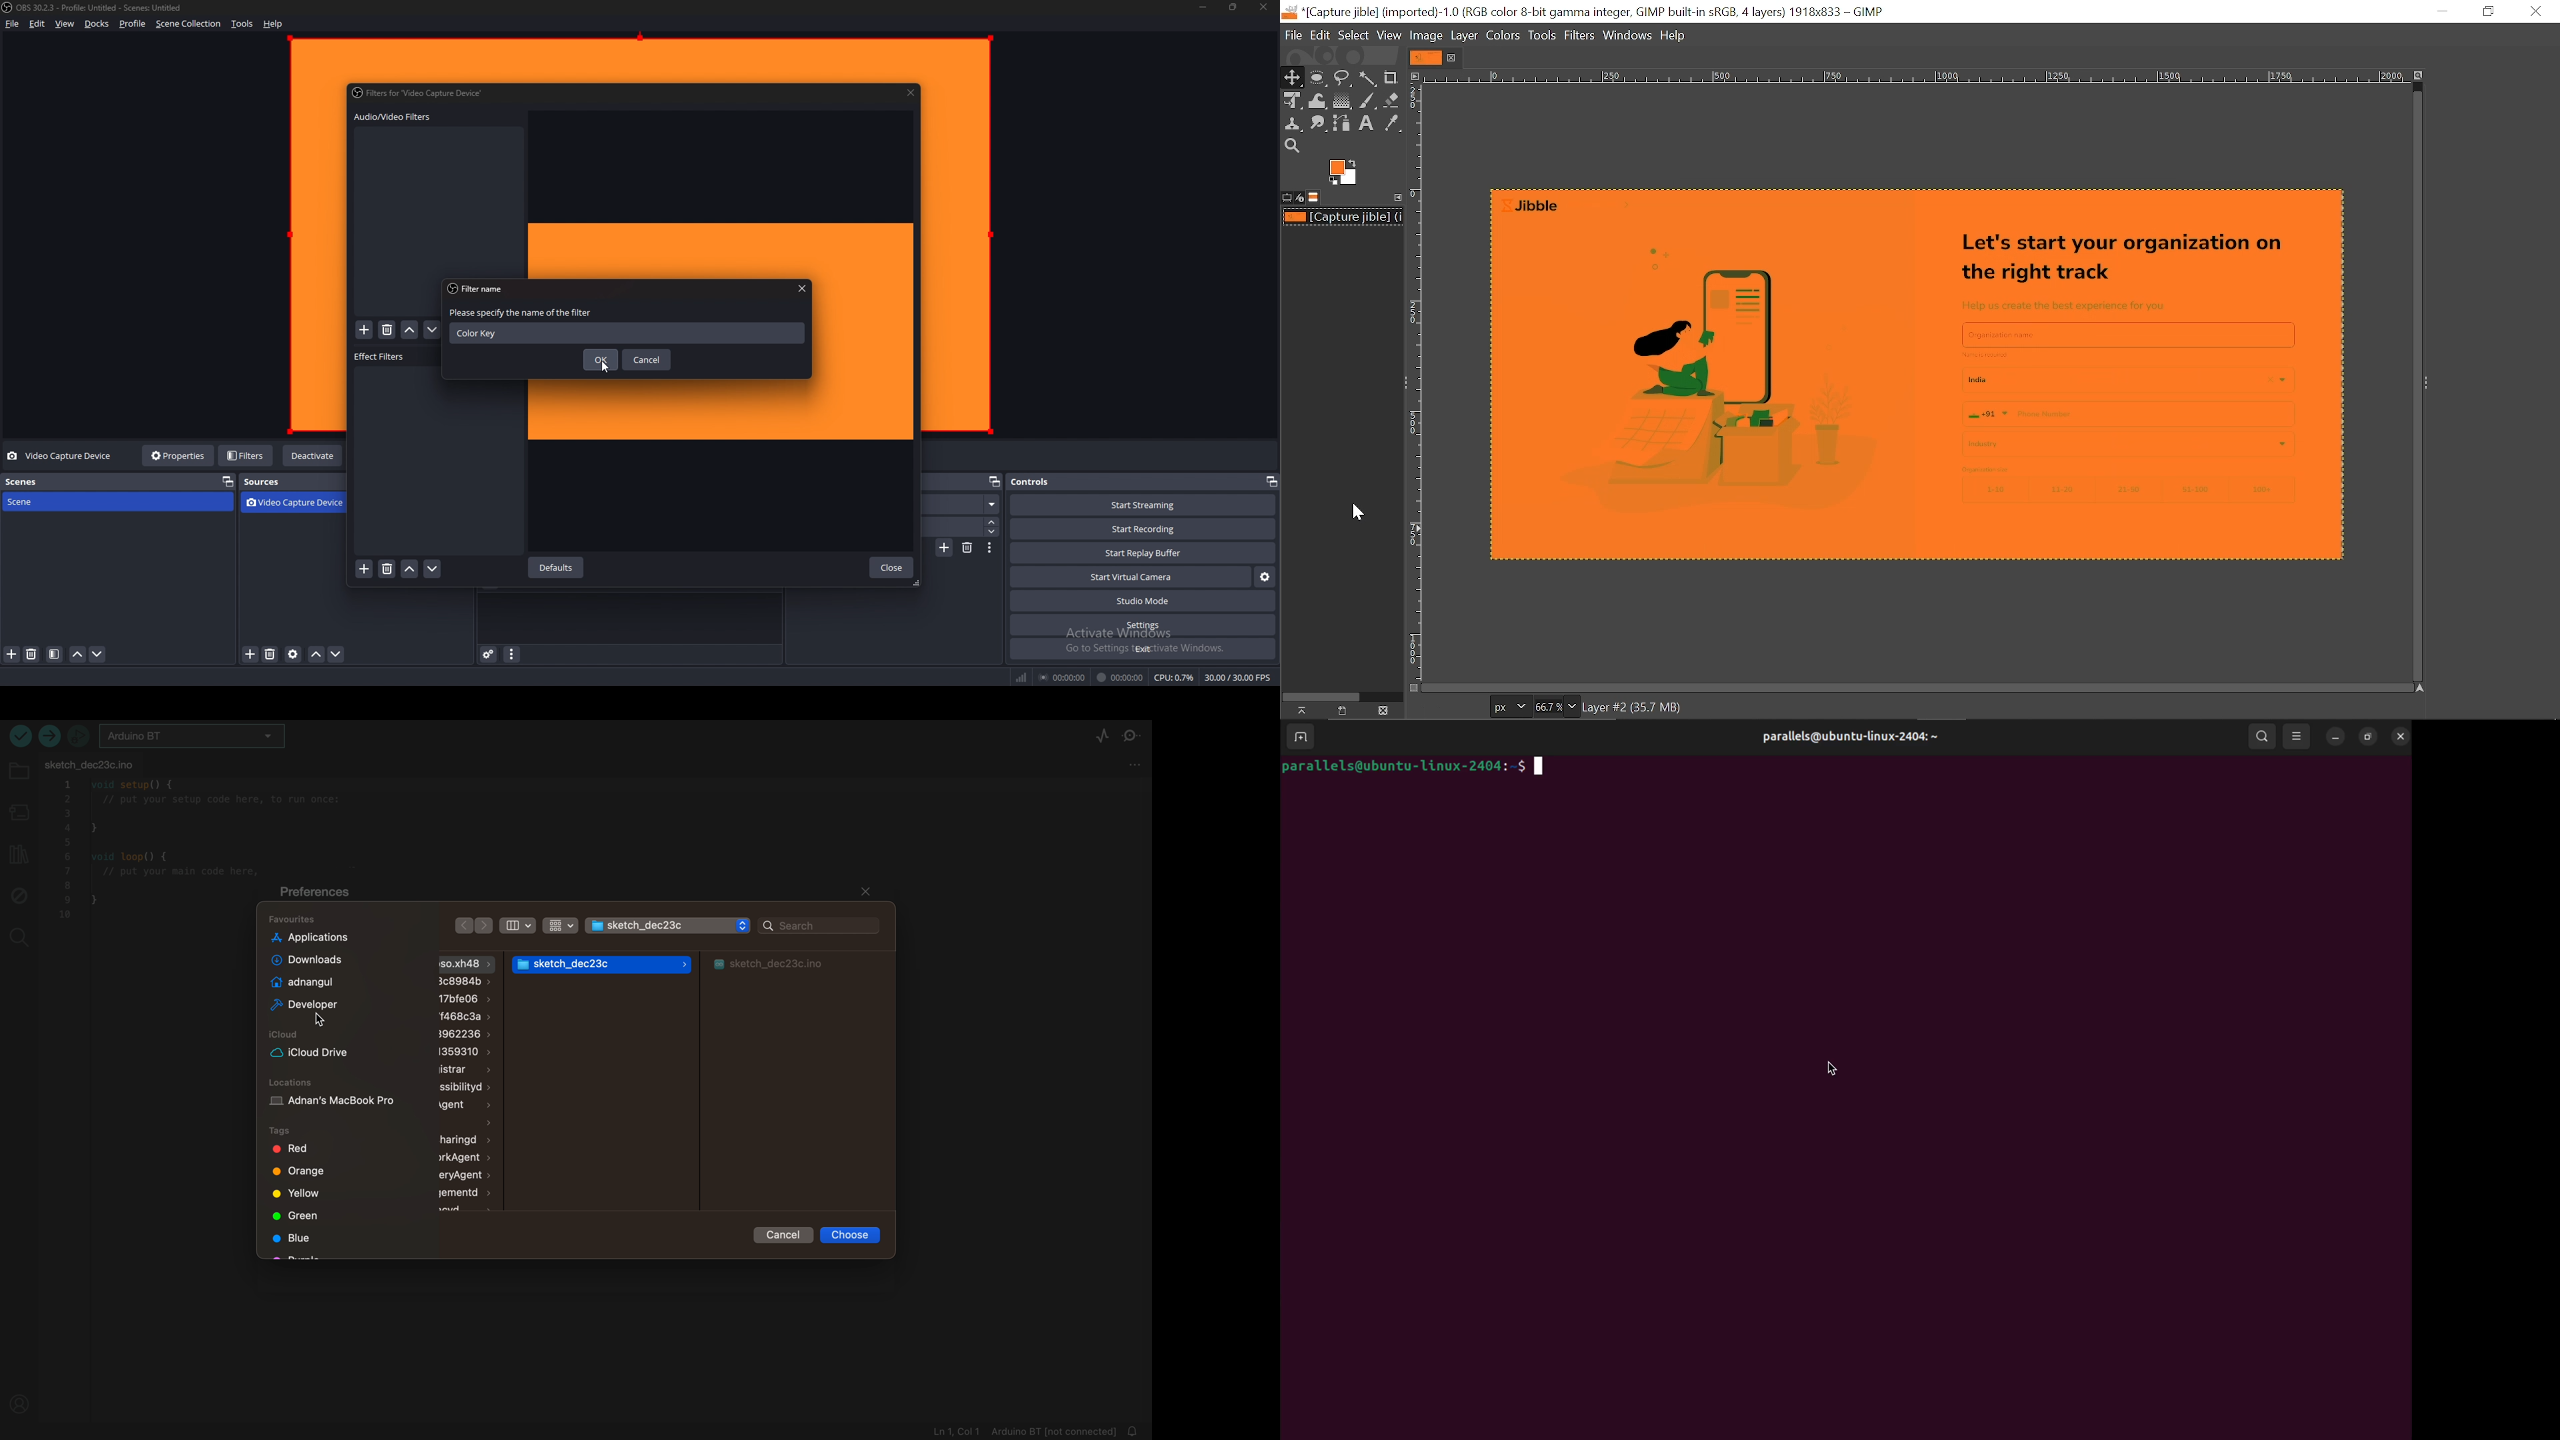  What do you see at coordinates (1096, 736) in the screenshot?
I see `serial plotter` at bounding box center [1096, 736].